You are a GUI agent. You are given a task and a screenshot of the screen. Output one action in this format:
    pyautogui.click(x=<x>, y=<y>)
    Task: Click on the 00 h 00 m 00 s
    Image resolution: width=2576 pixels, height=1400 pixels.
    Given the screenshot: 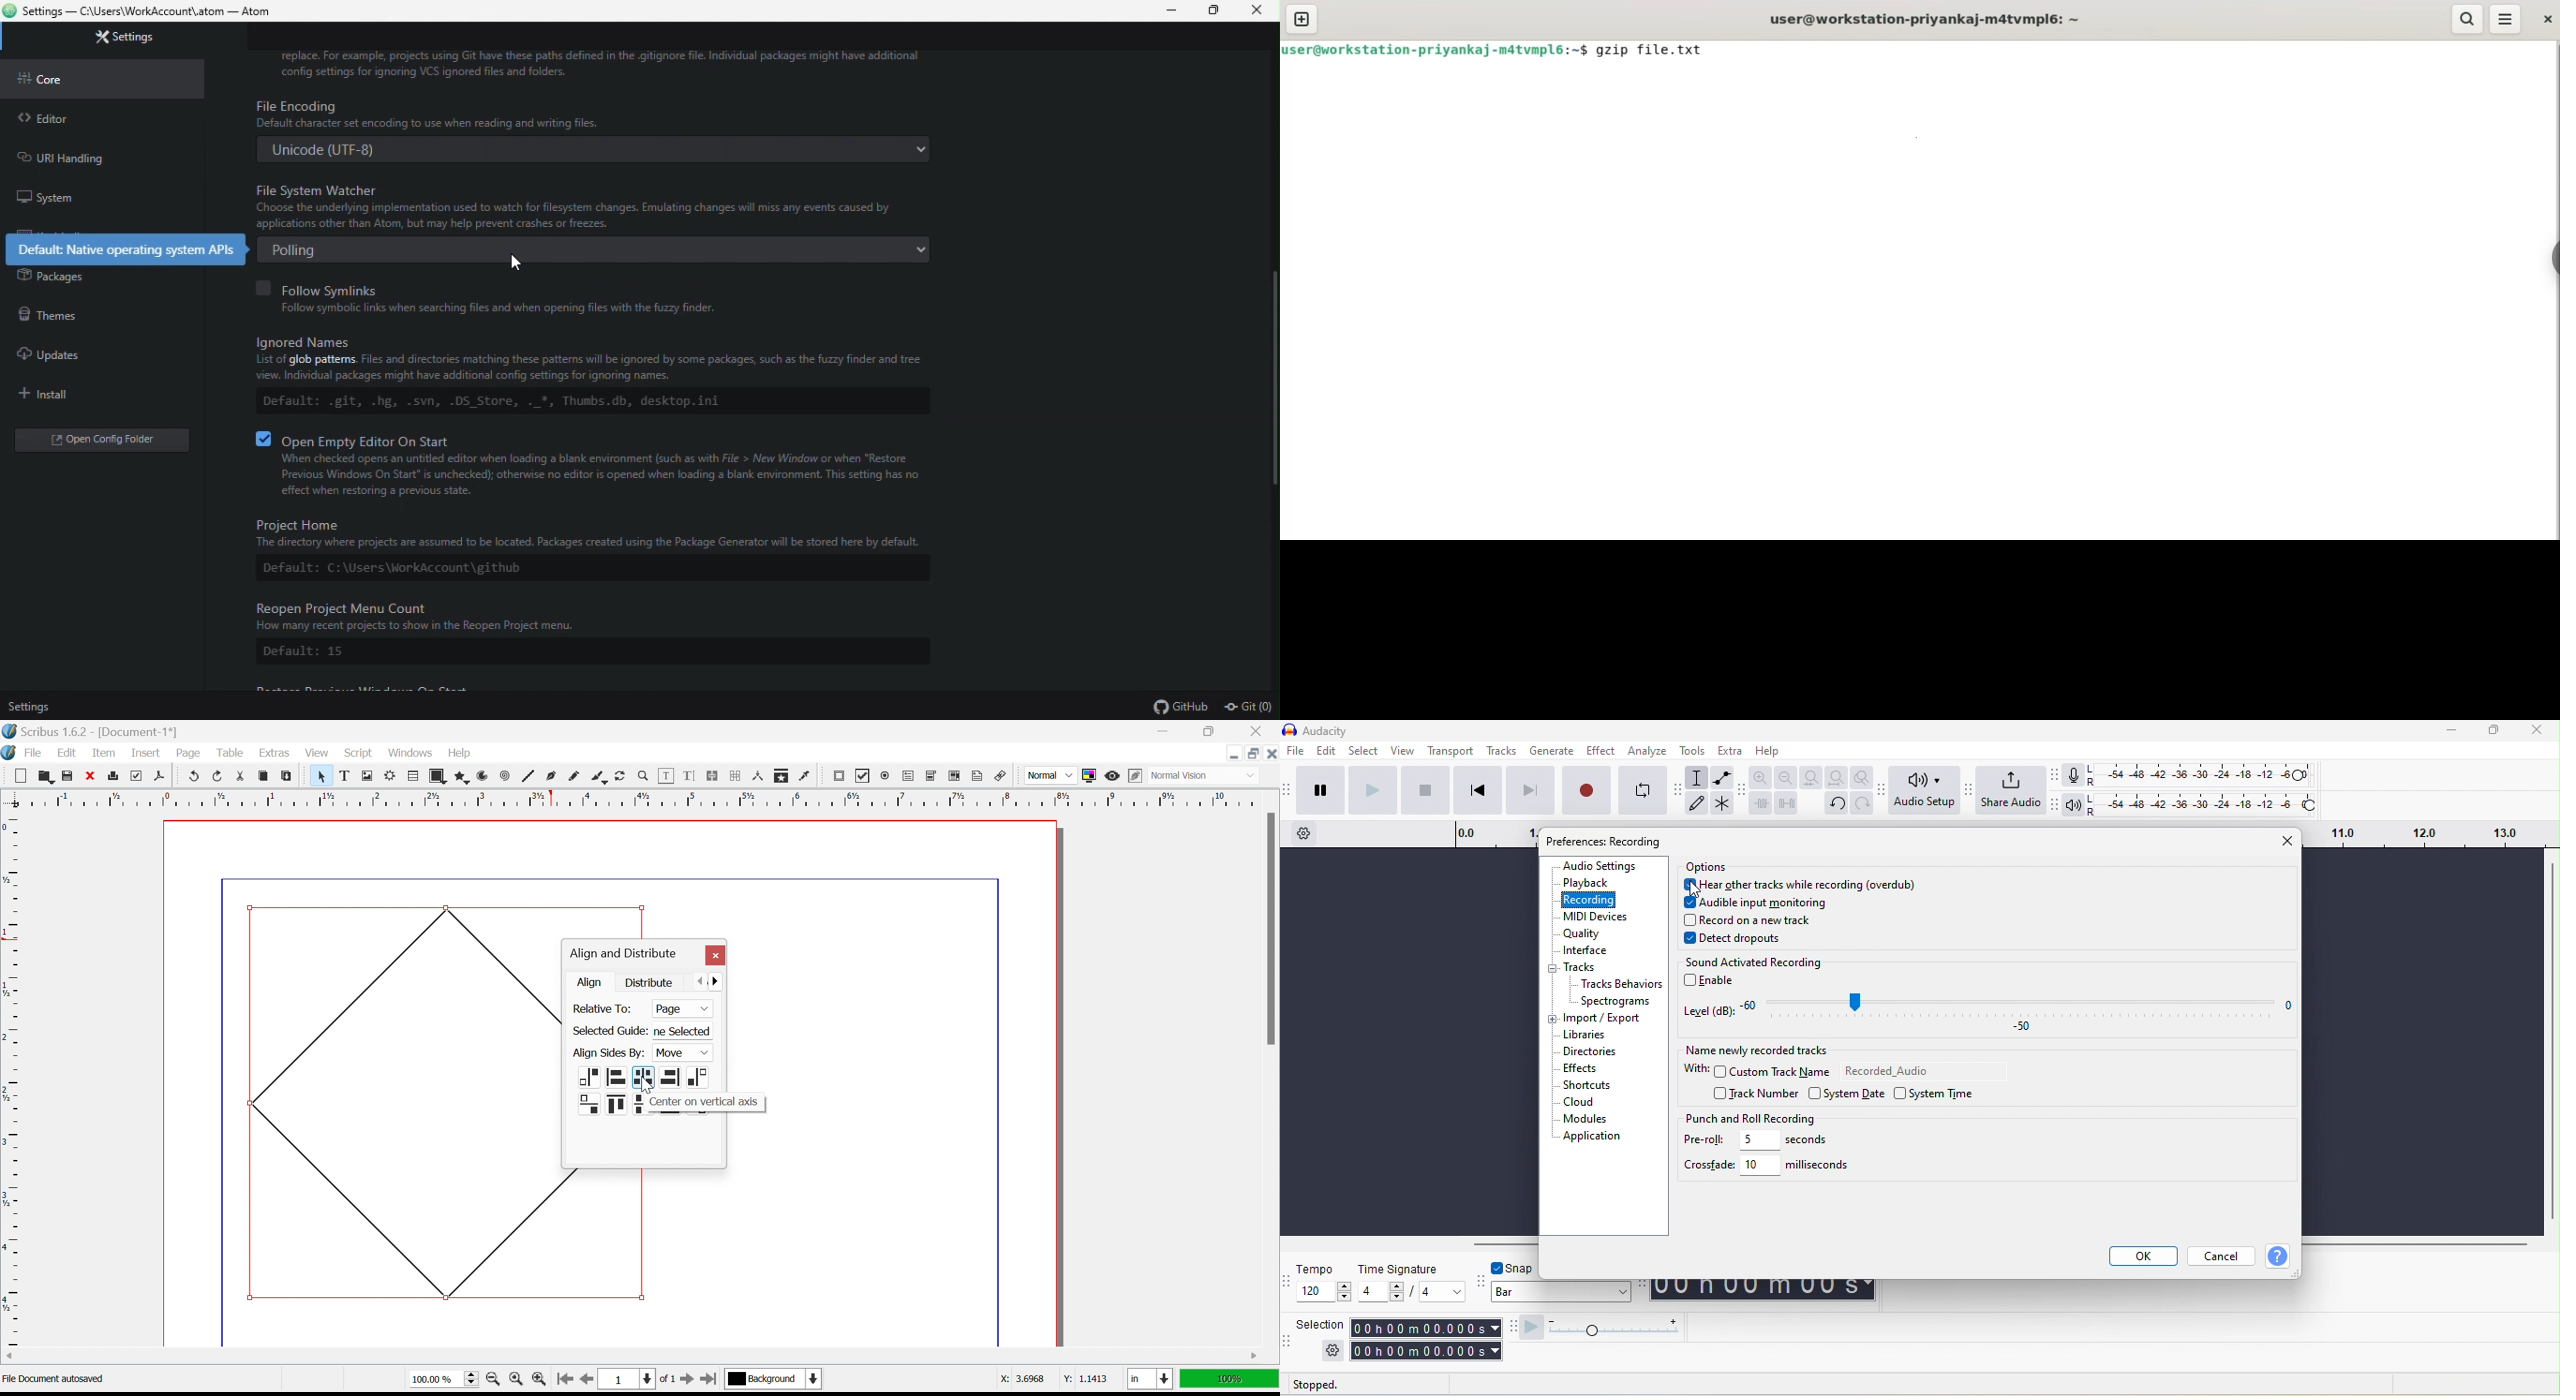 What is the action you would take?
    pyautogui.click(x=1426, y=1338)
    